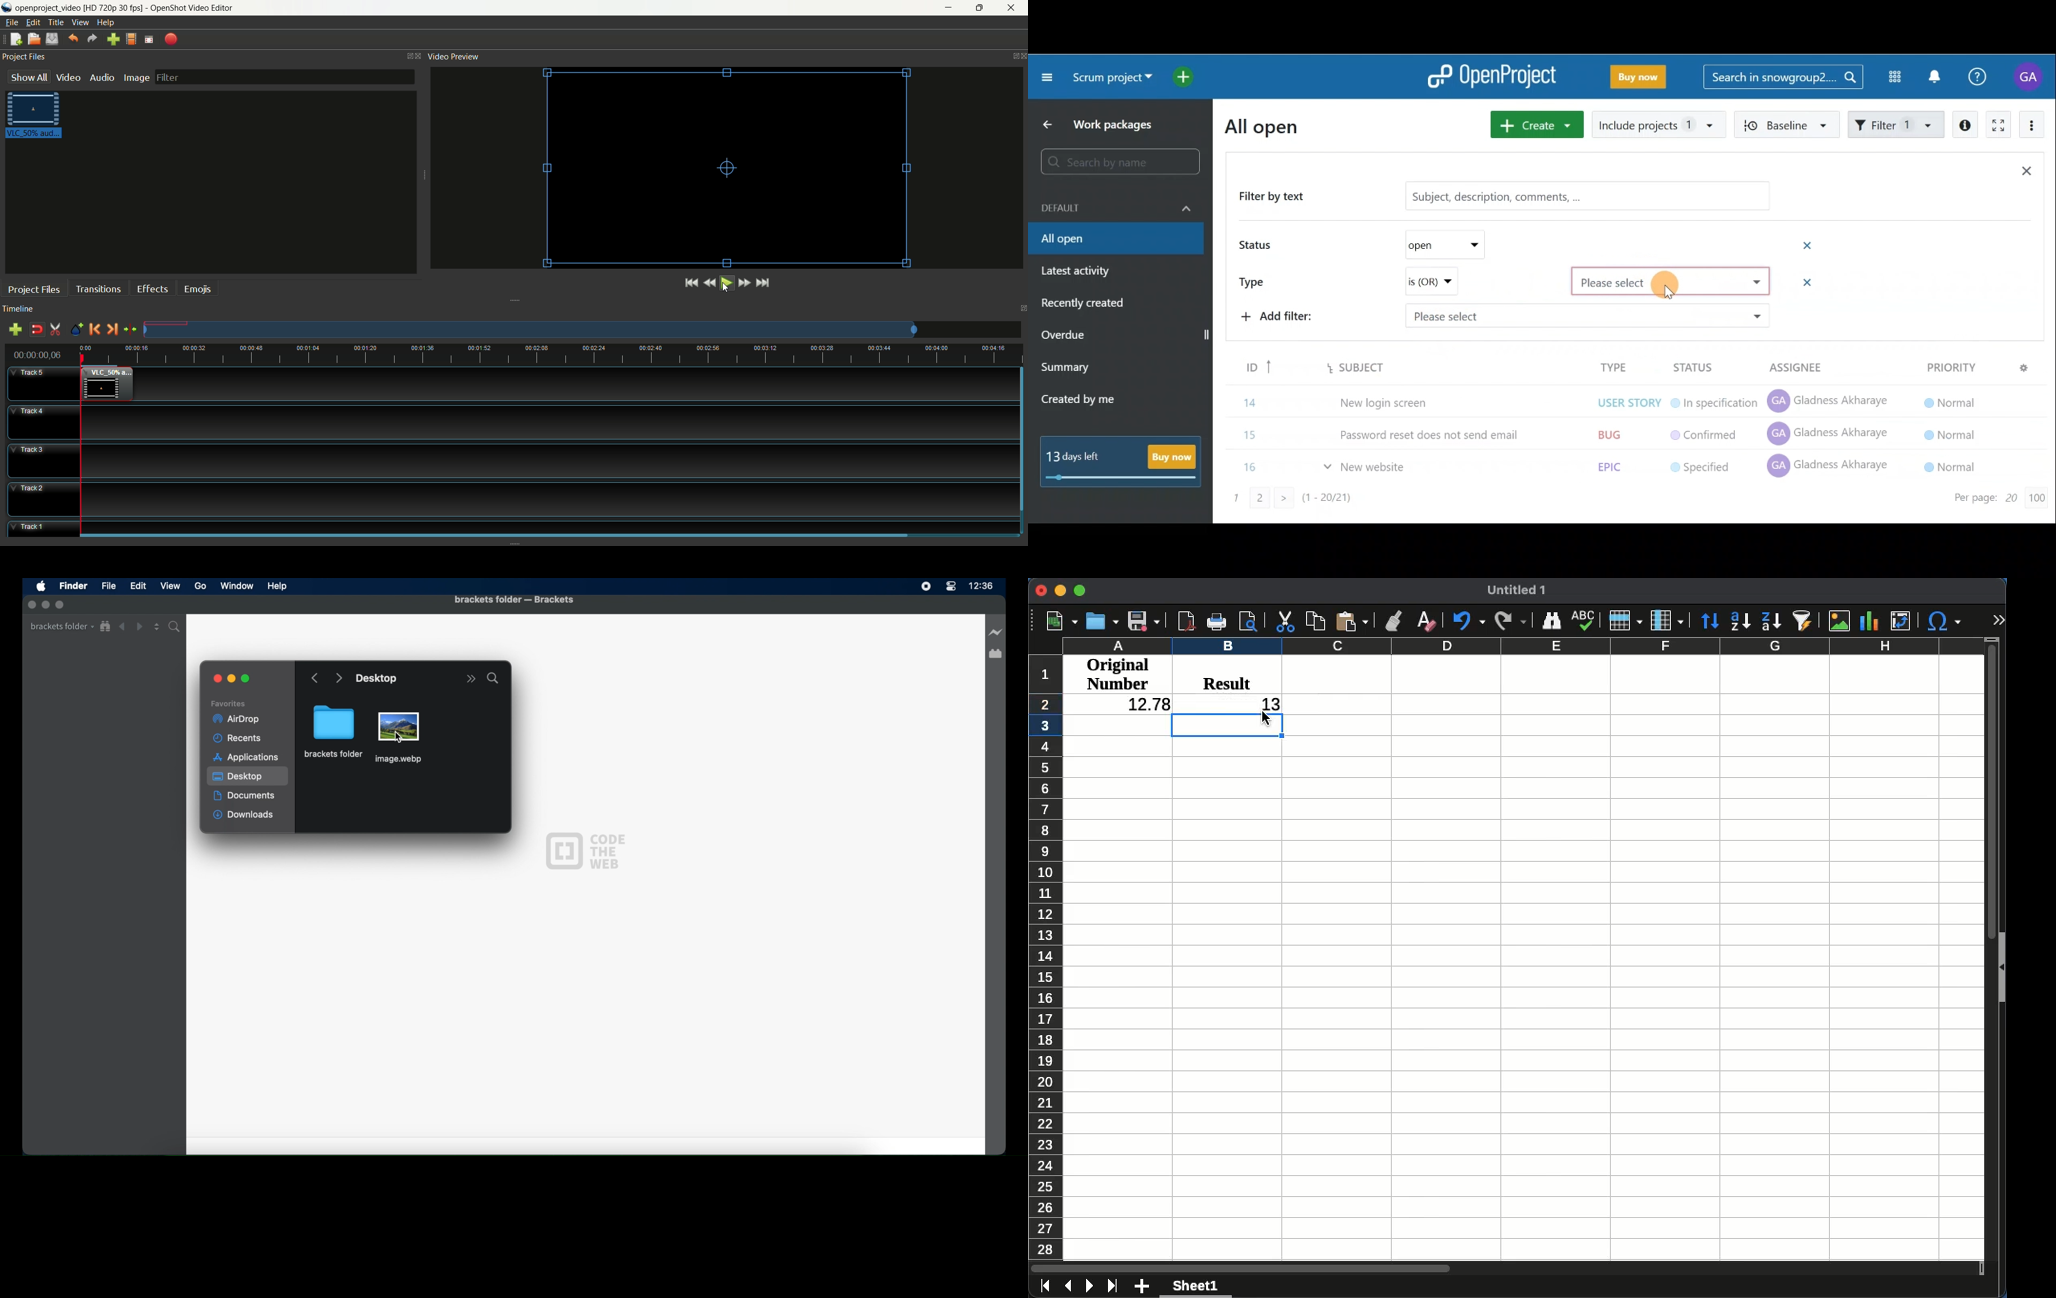 This screenshot has height=1316, width=2072. What do you see at coordinates (81, 444) in the screenshot?
I see `playhead` at bounding box center [81, 444].